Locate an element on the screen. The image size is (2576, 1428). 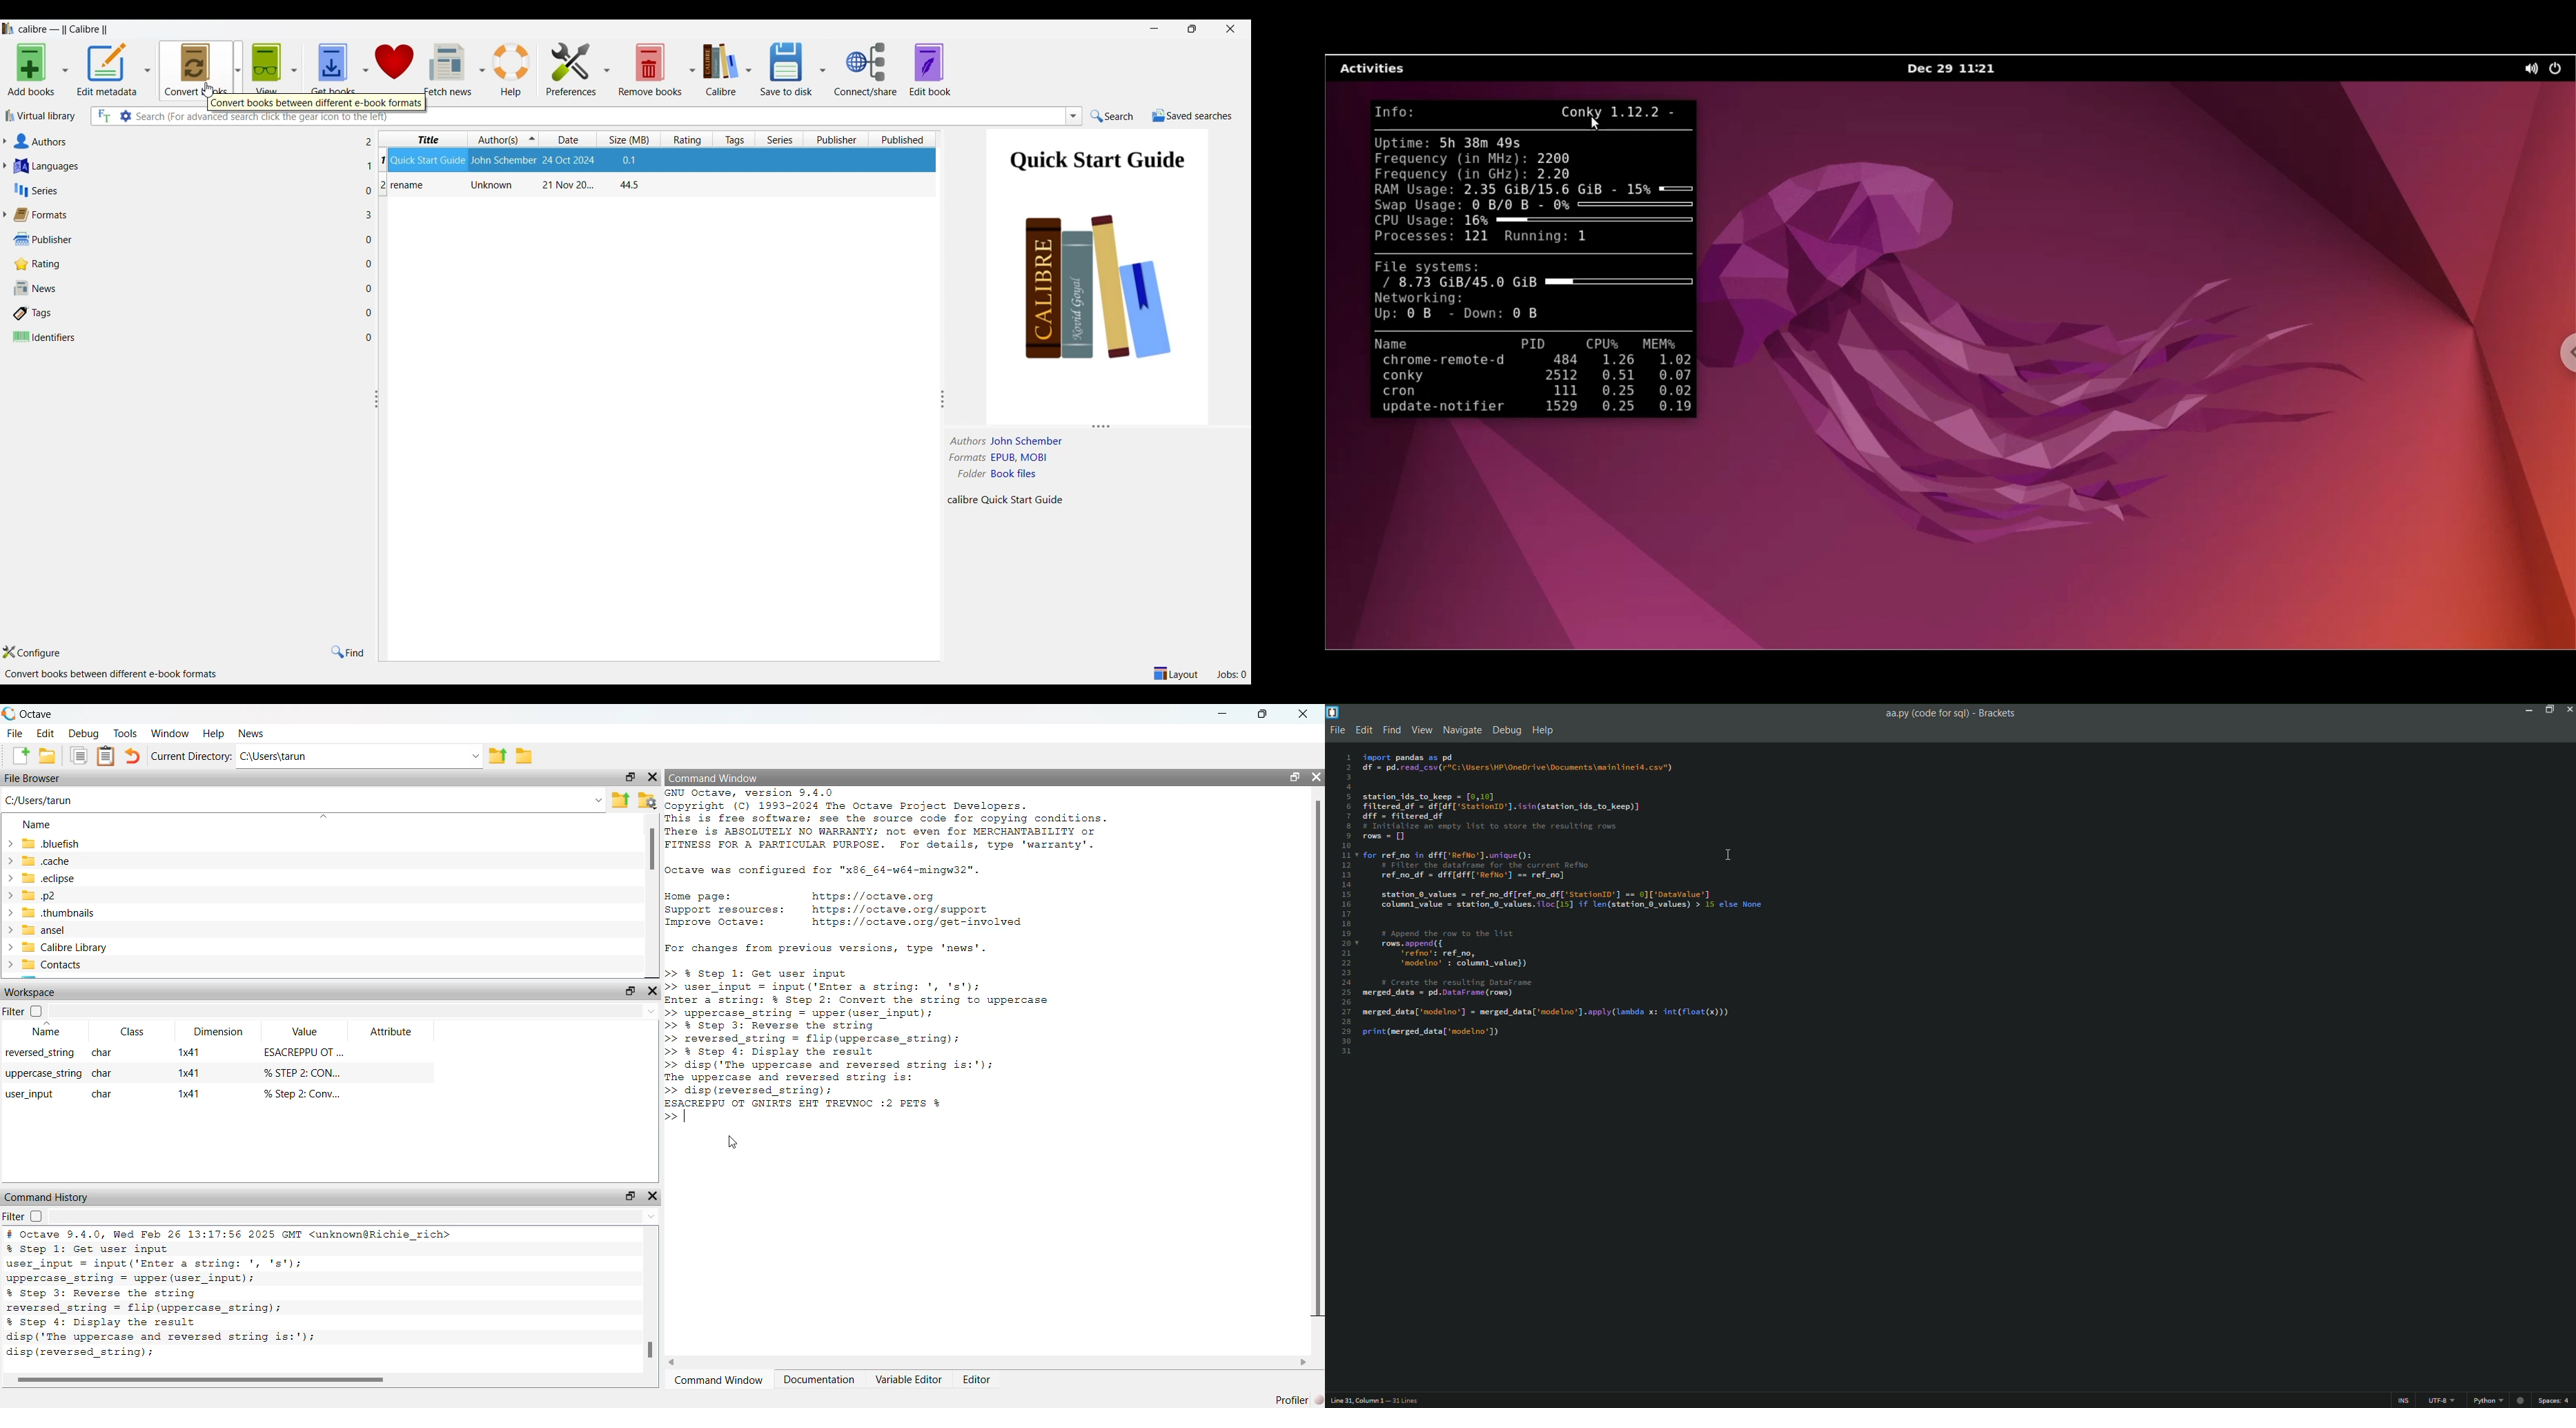
aa.py (code for sql) - Brackets is located at coordinates (1949, 715).